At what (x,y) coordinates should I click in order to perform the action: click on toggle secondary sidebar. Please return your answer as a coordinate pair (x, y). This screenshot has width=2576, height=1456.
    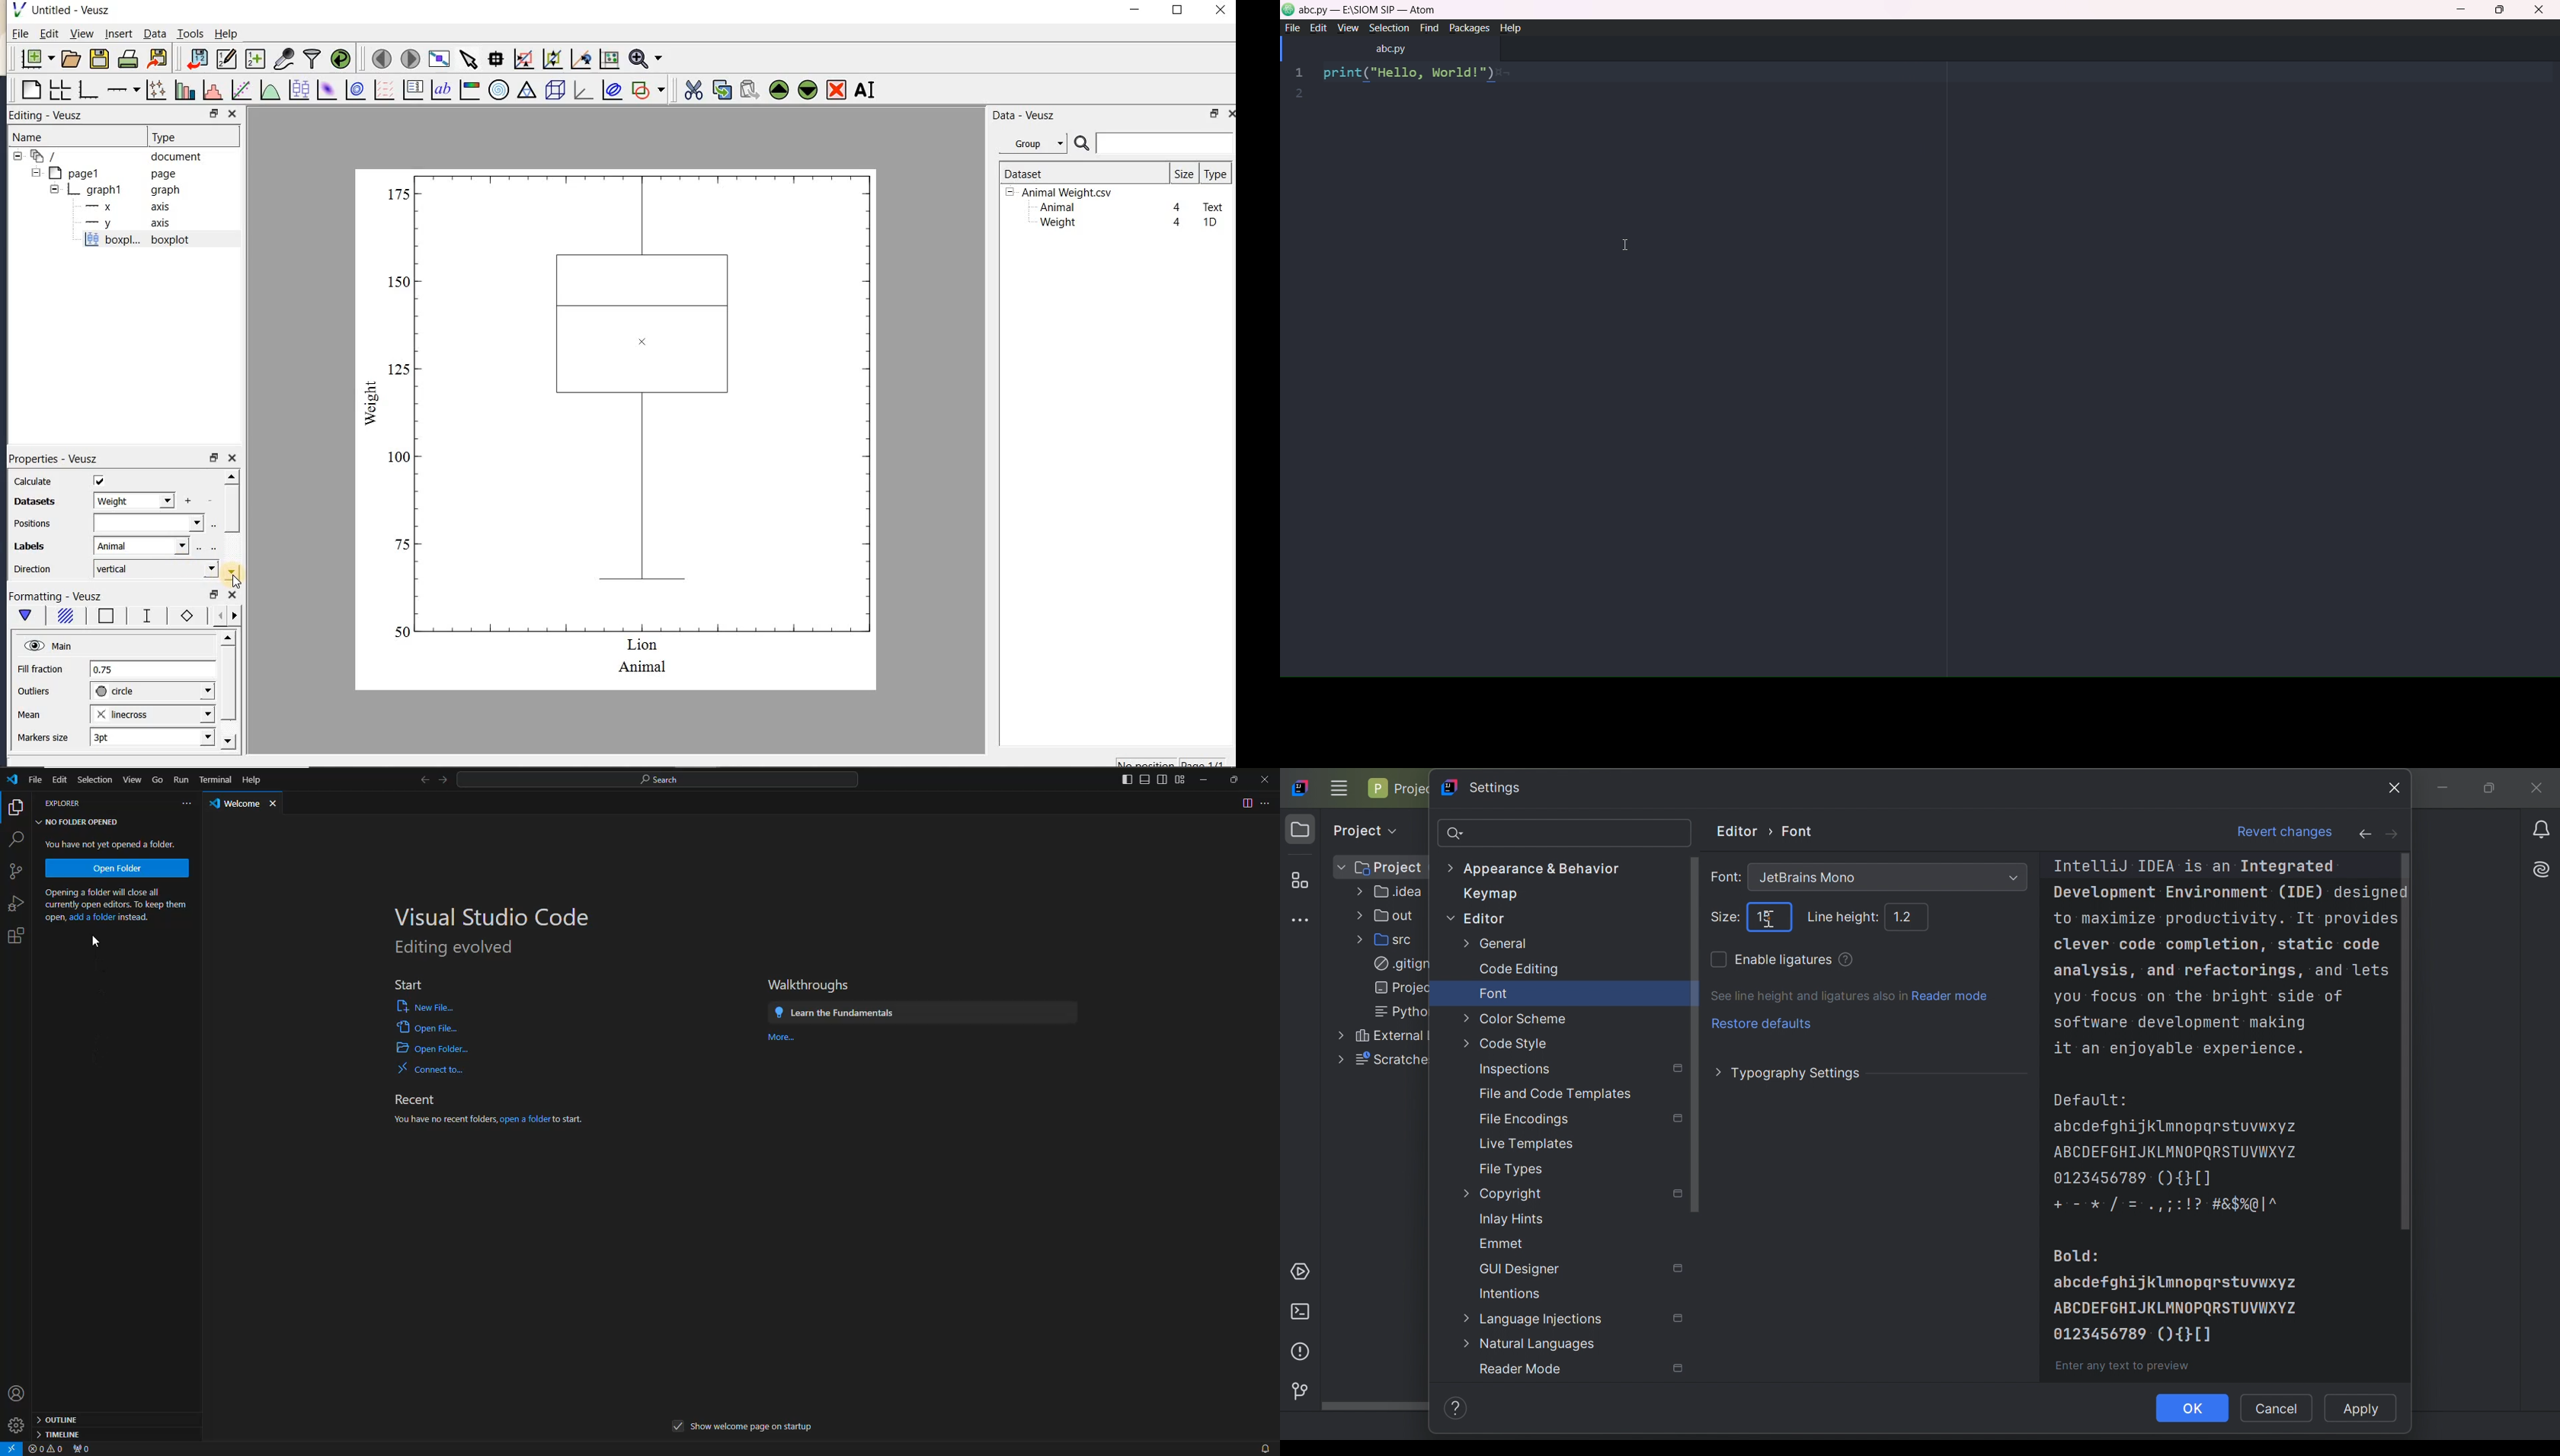
    Looking at the image, I should click on (1162, 780).